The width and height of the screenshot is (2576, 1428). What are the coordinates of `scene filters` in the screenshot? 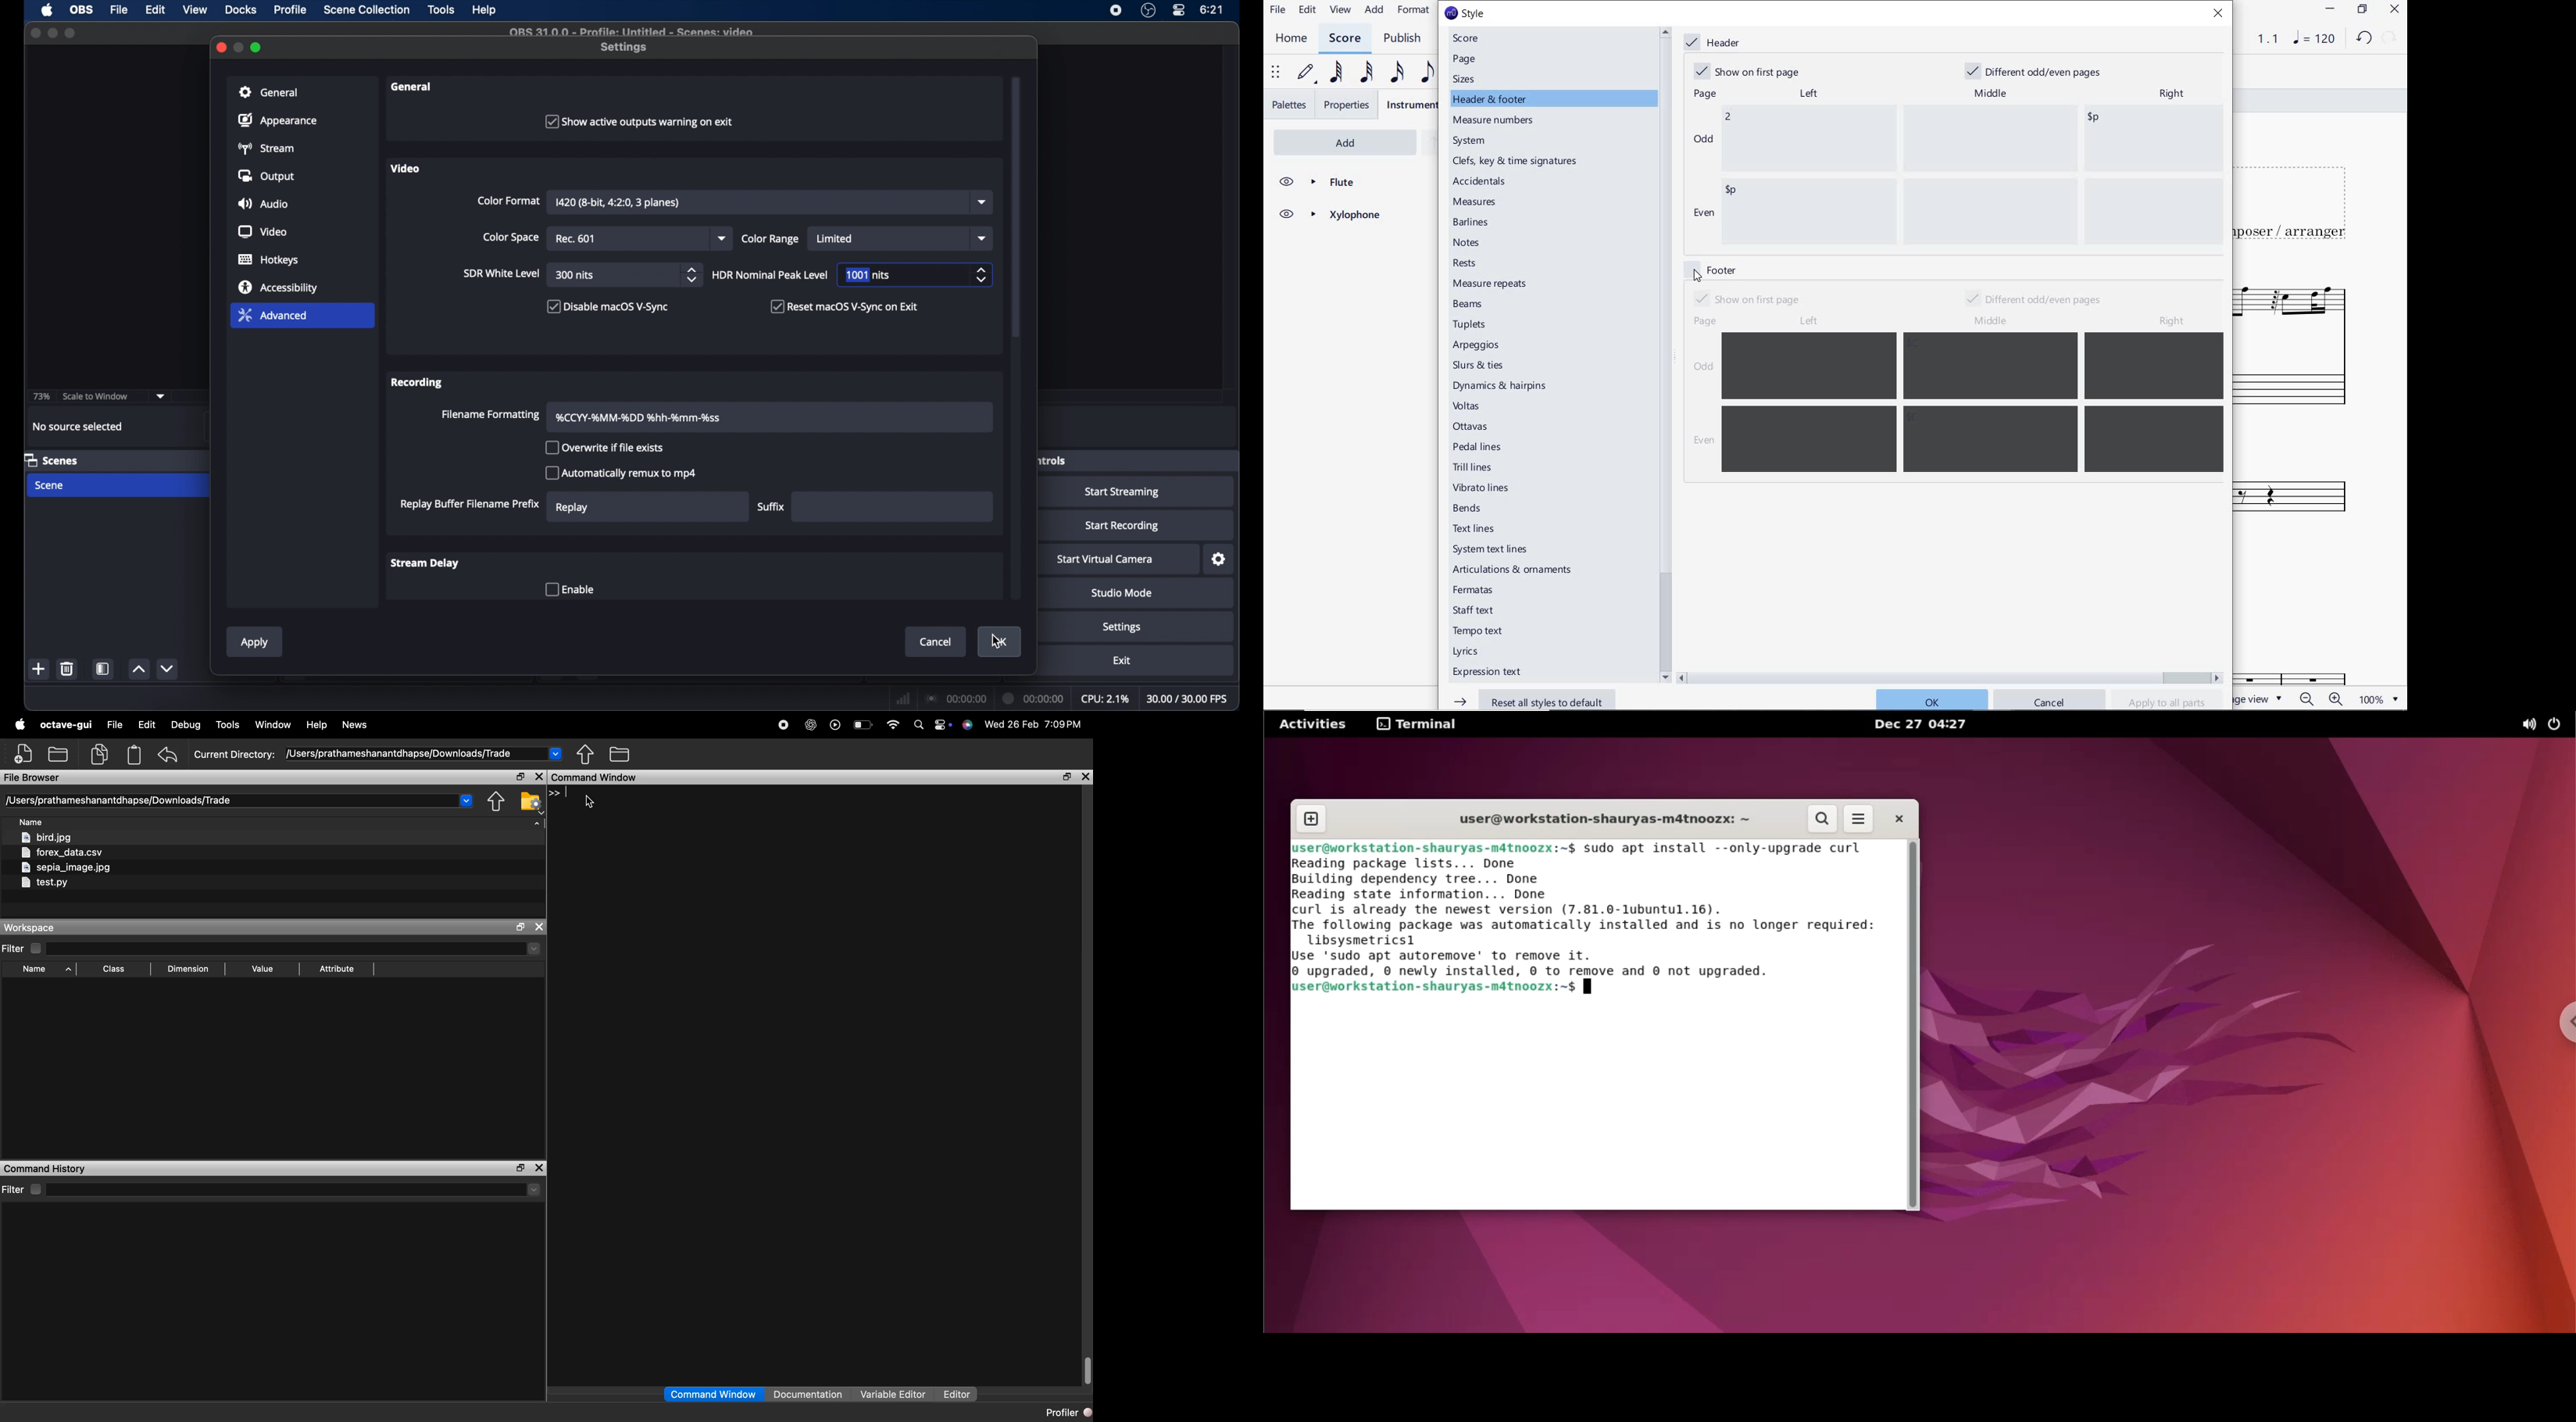 It's located at (103, 669).